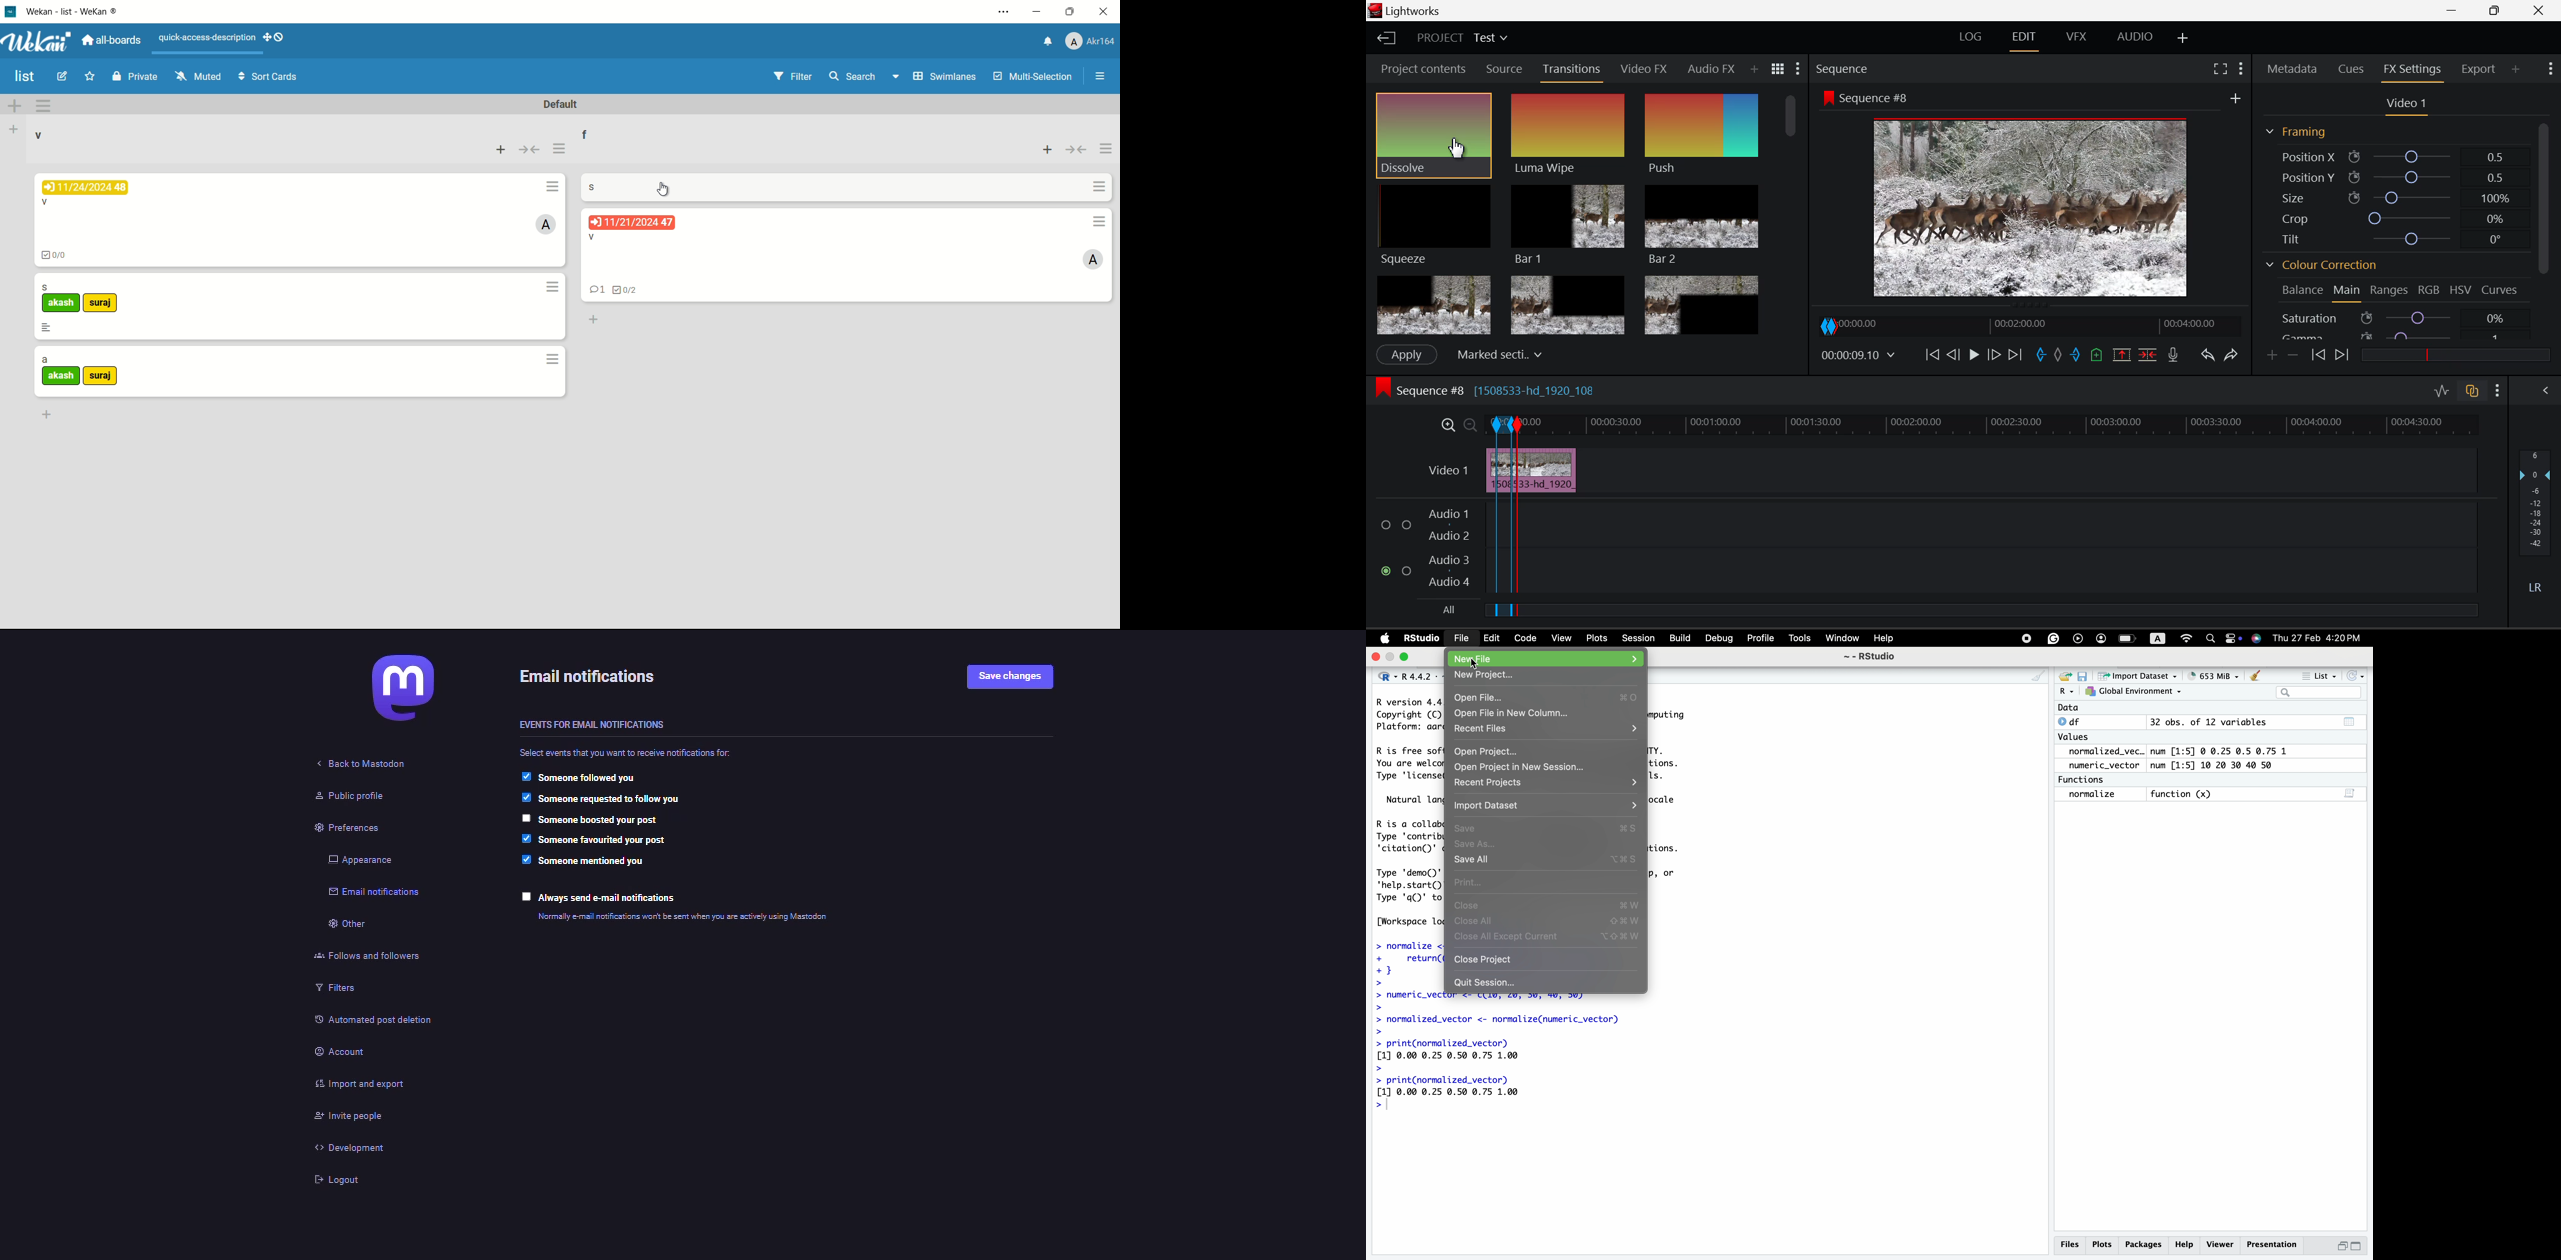 The image size is (2576, 1260). I want to click on Audio Input Field, so click(1997, 524).